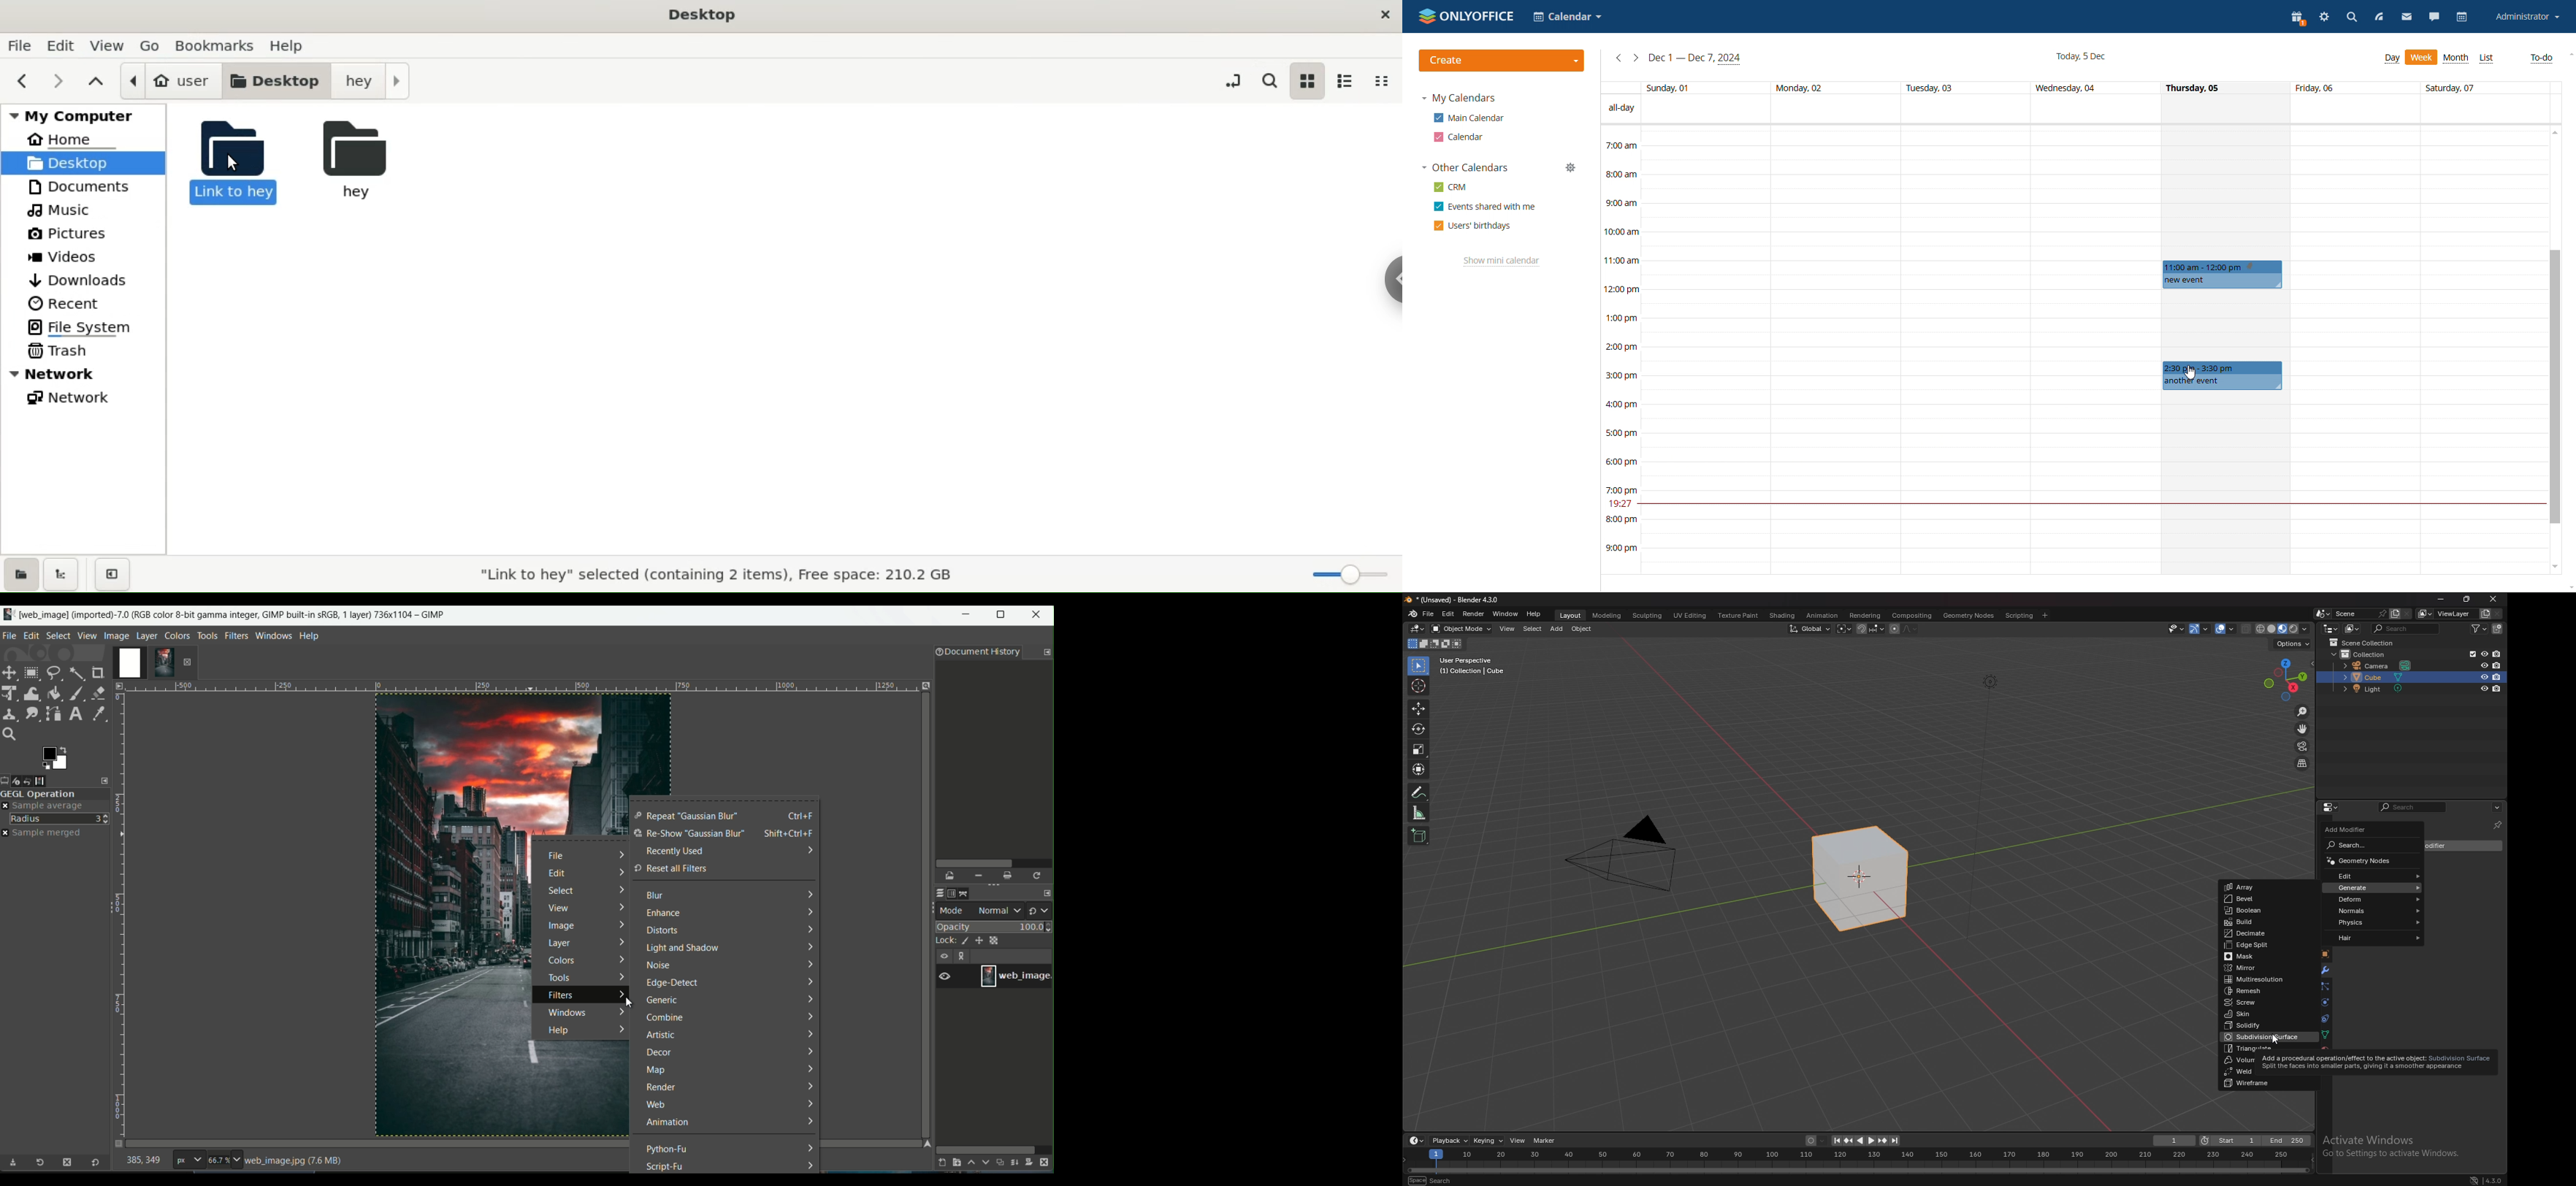  Describe the element at coordinates (2268, 911) in the screenshot. I see `boolean` at that location.